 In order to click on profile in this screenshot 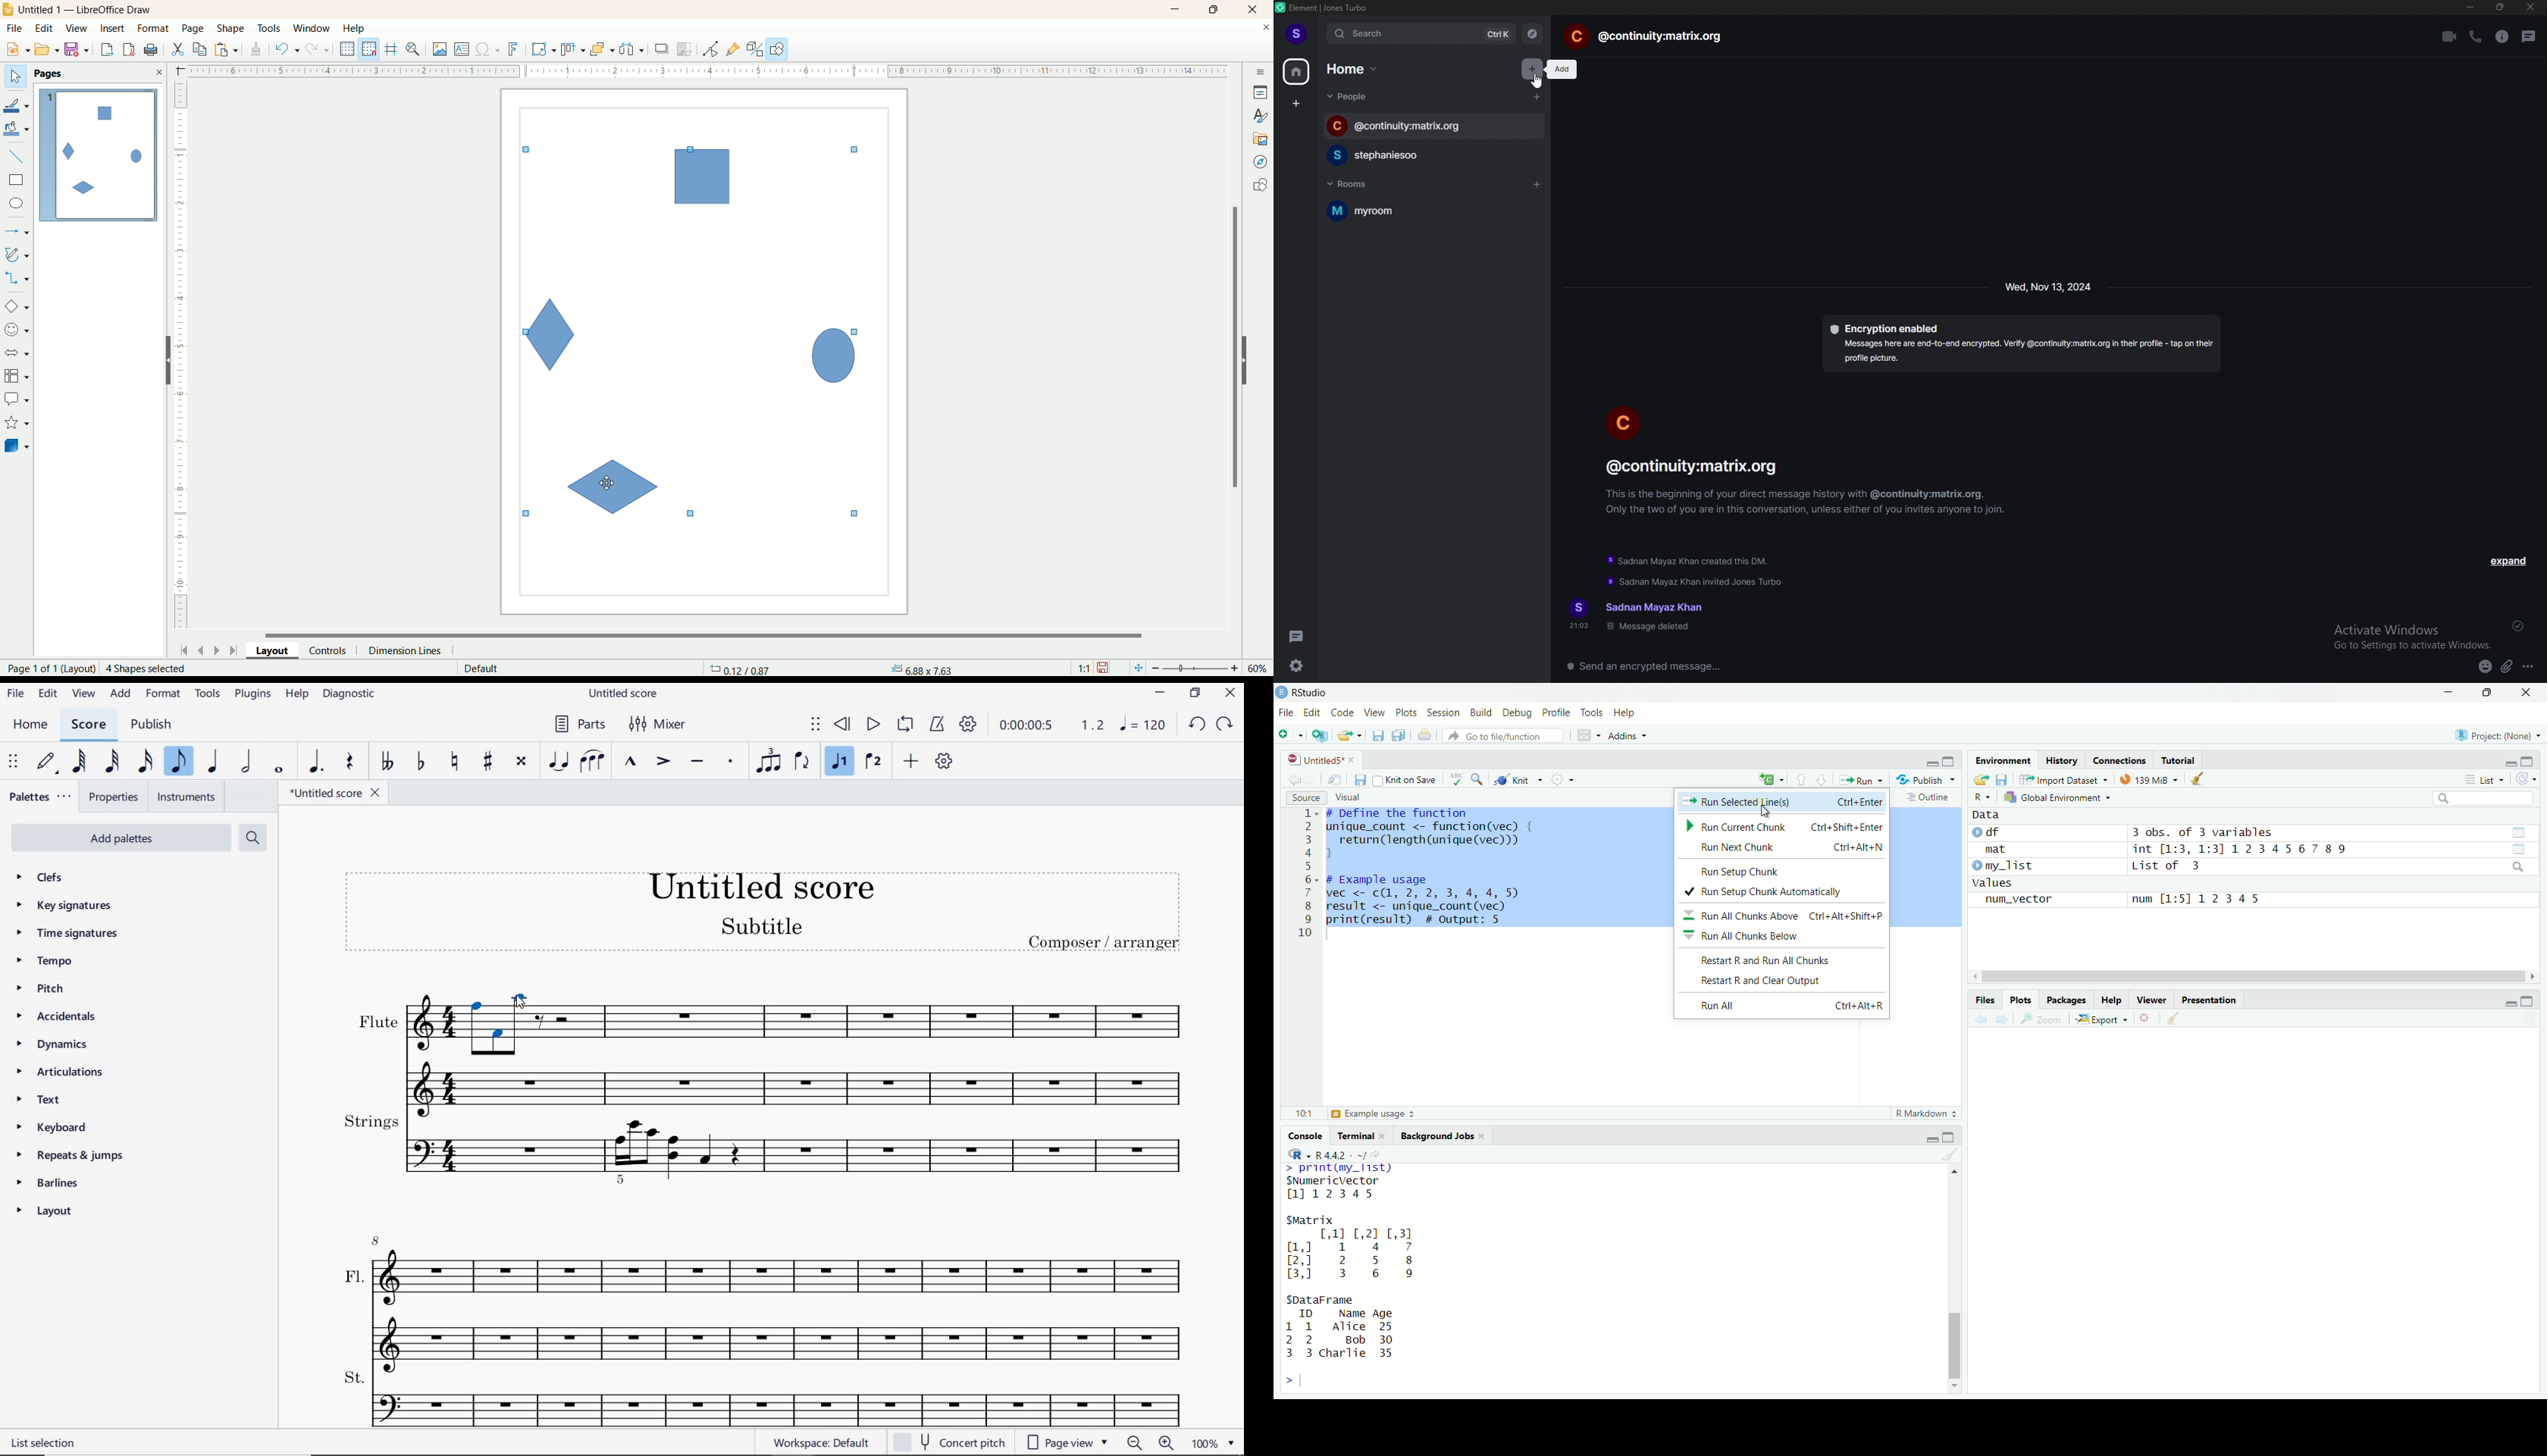, I will do `click(1297, 34)`.